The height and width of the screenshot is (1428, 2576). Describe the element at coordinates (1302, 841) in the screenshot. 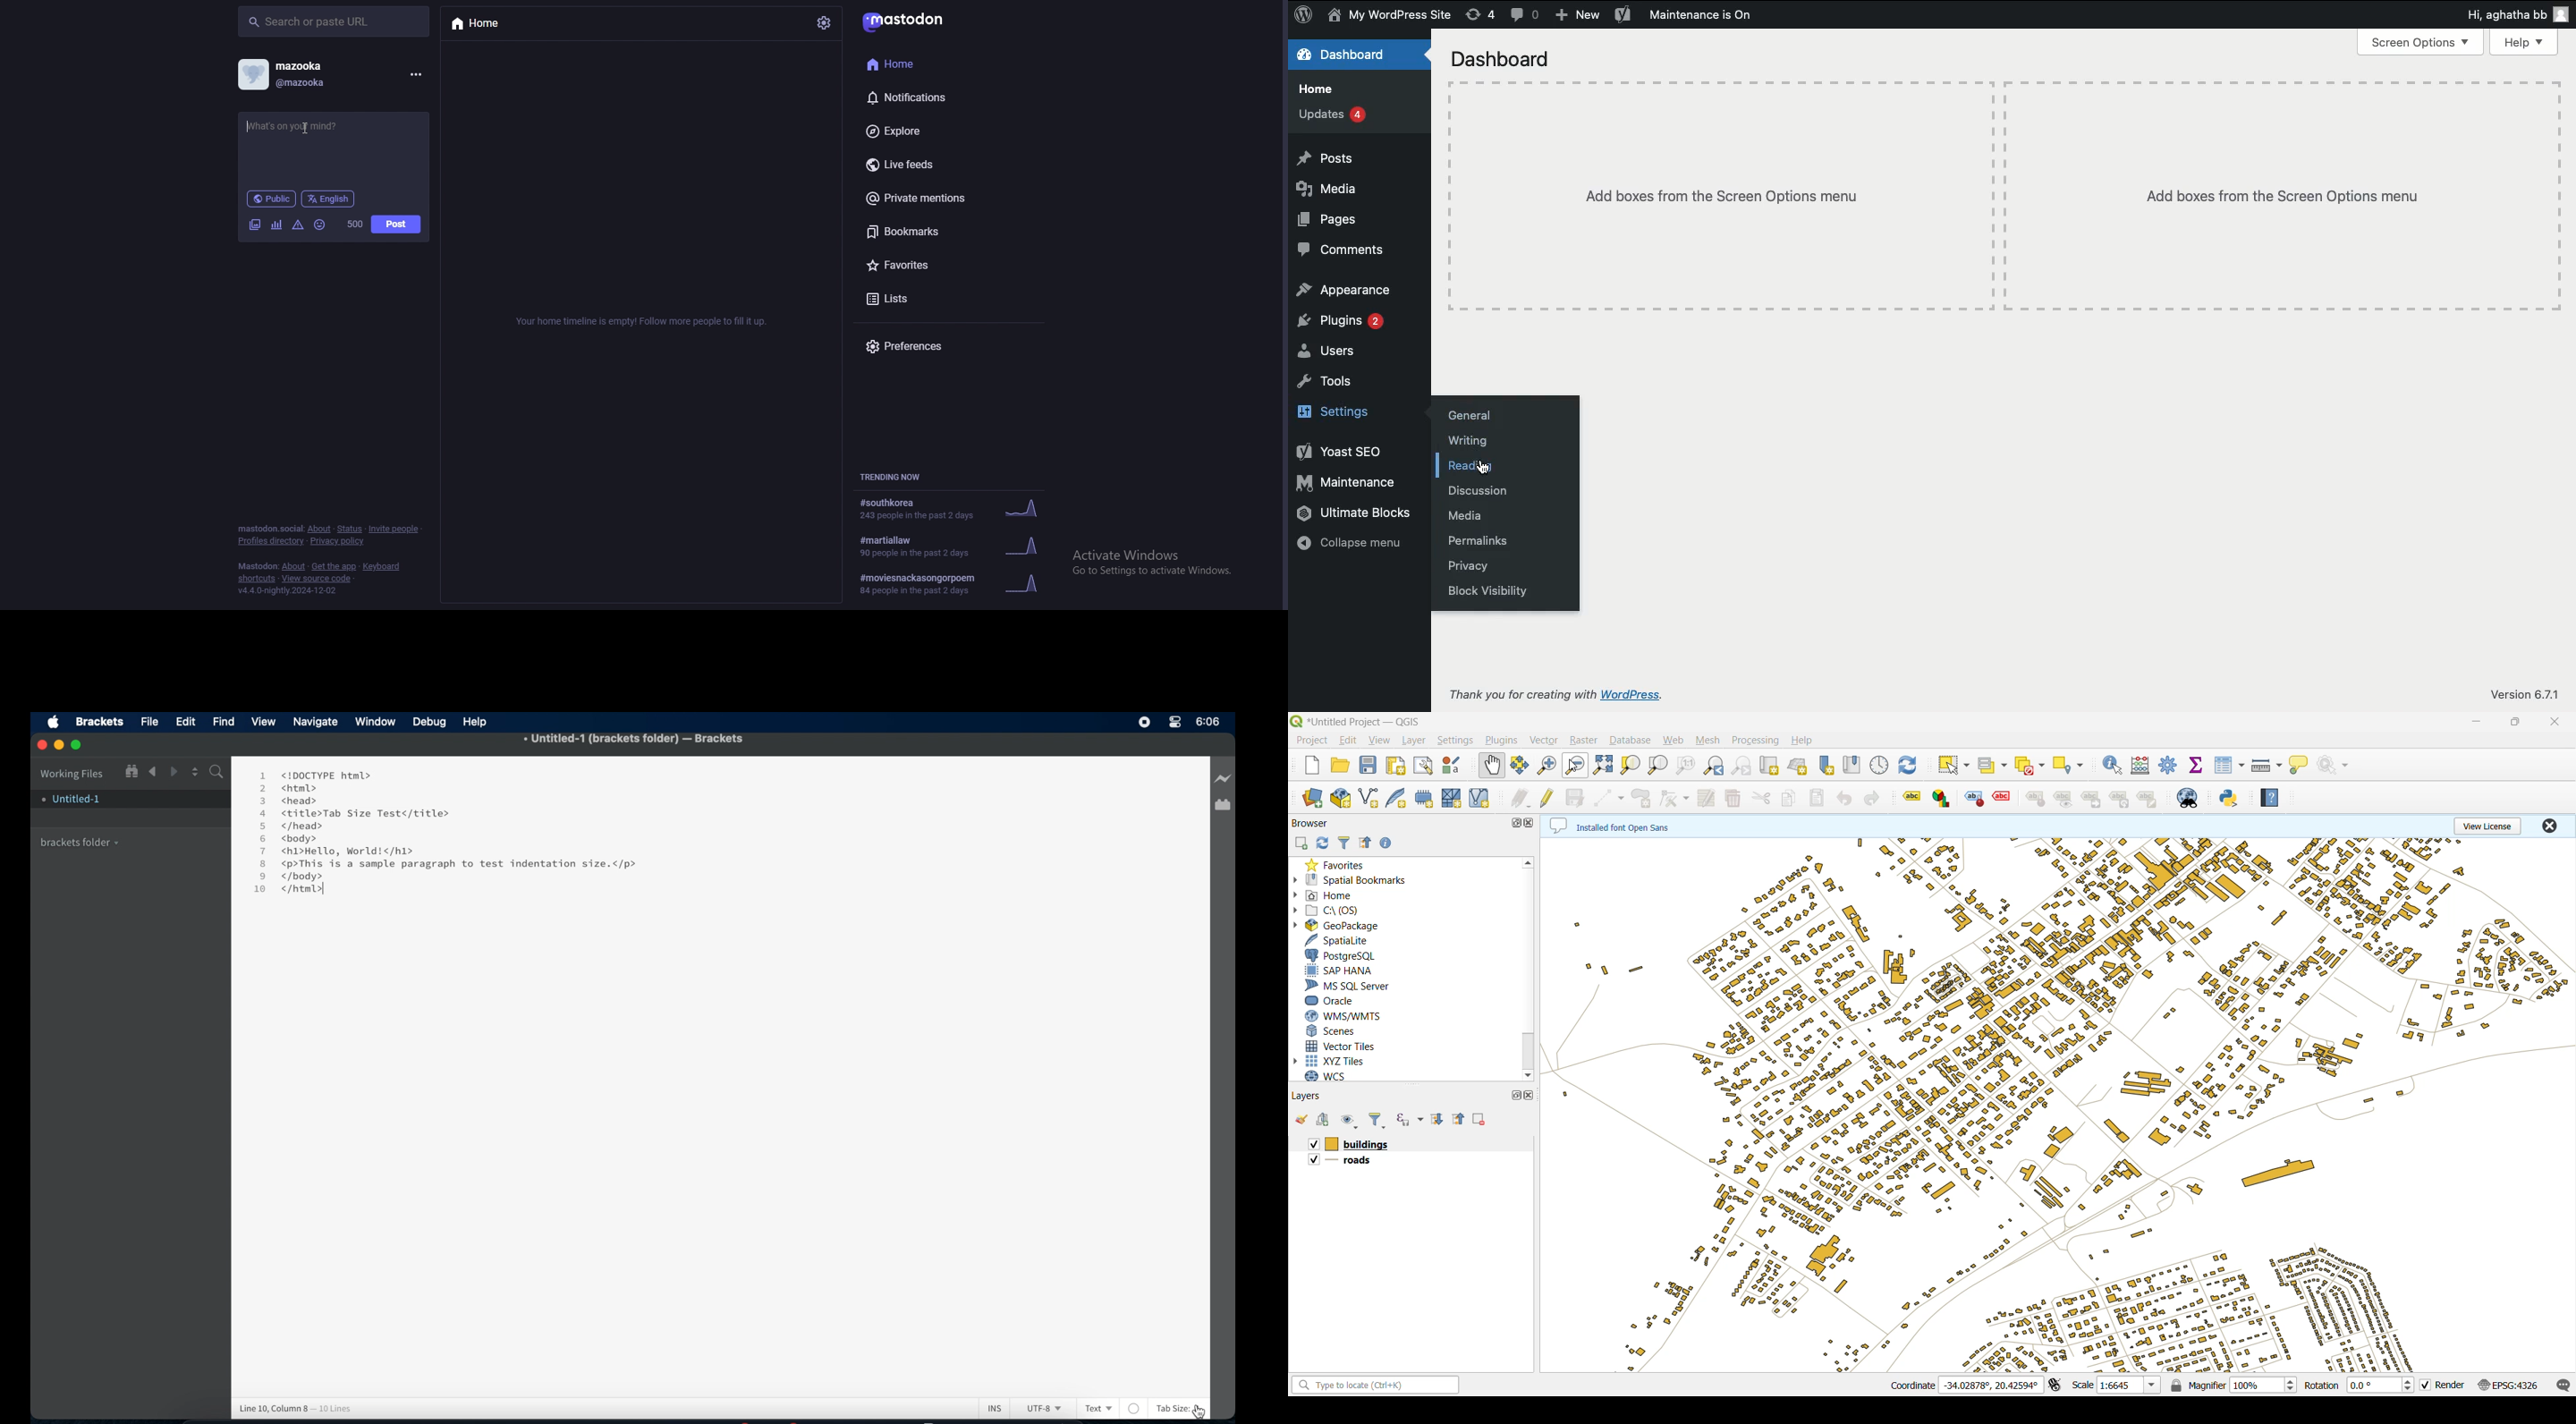

I see `add` at that location.